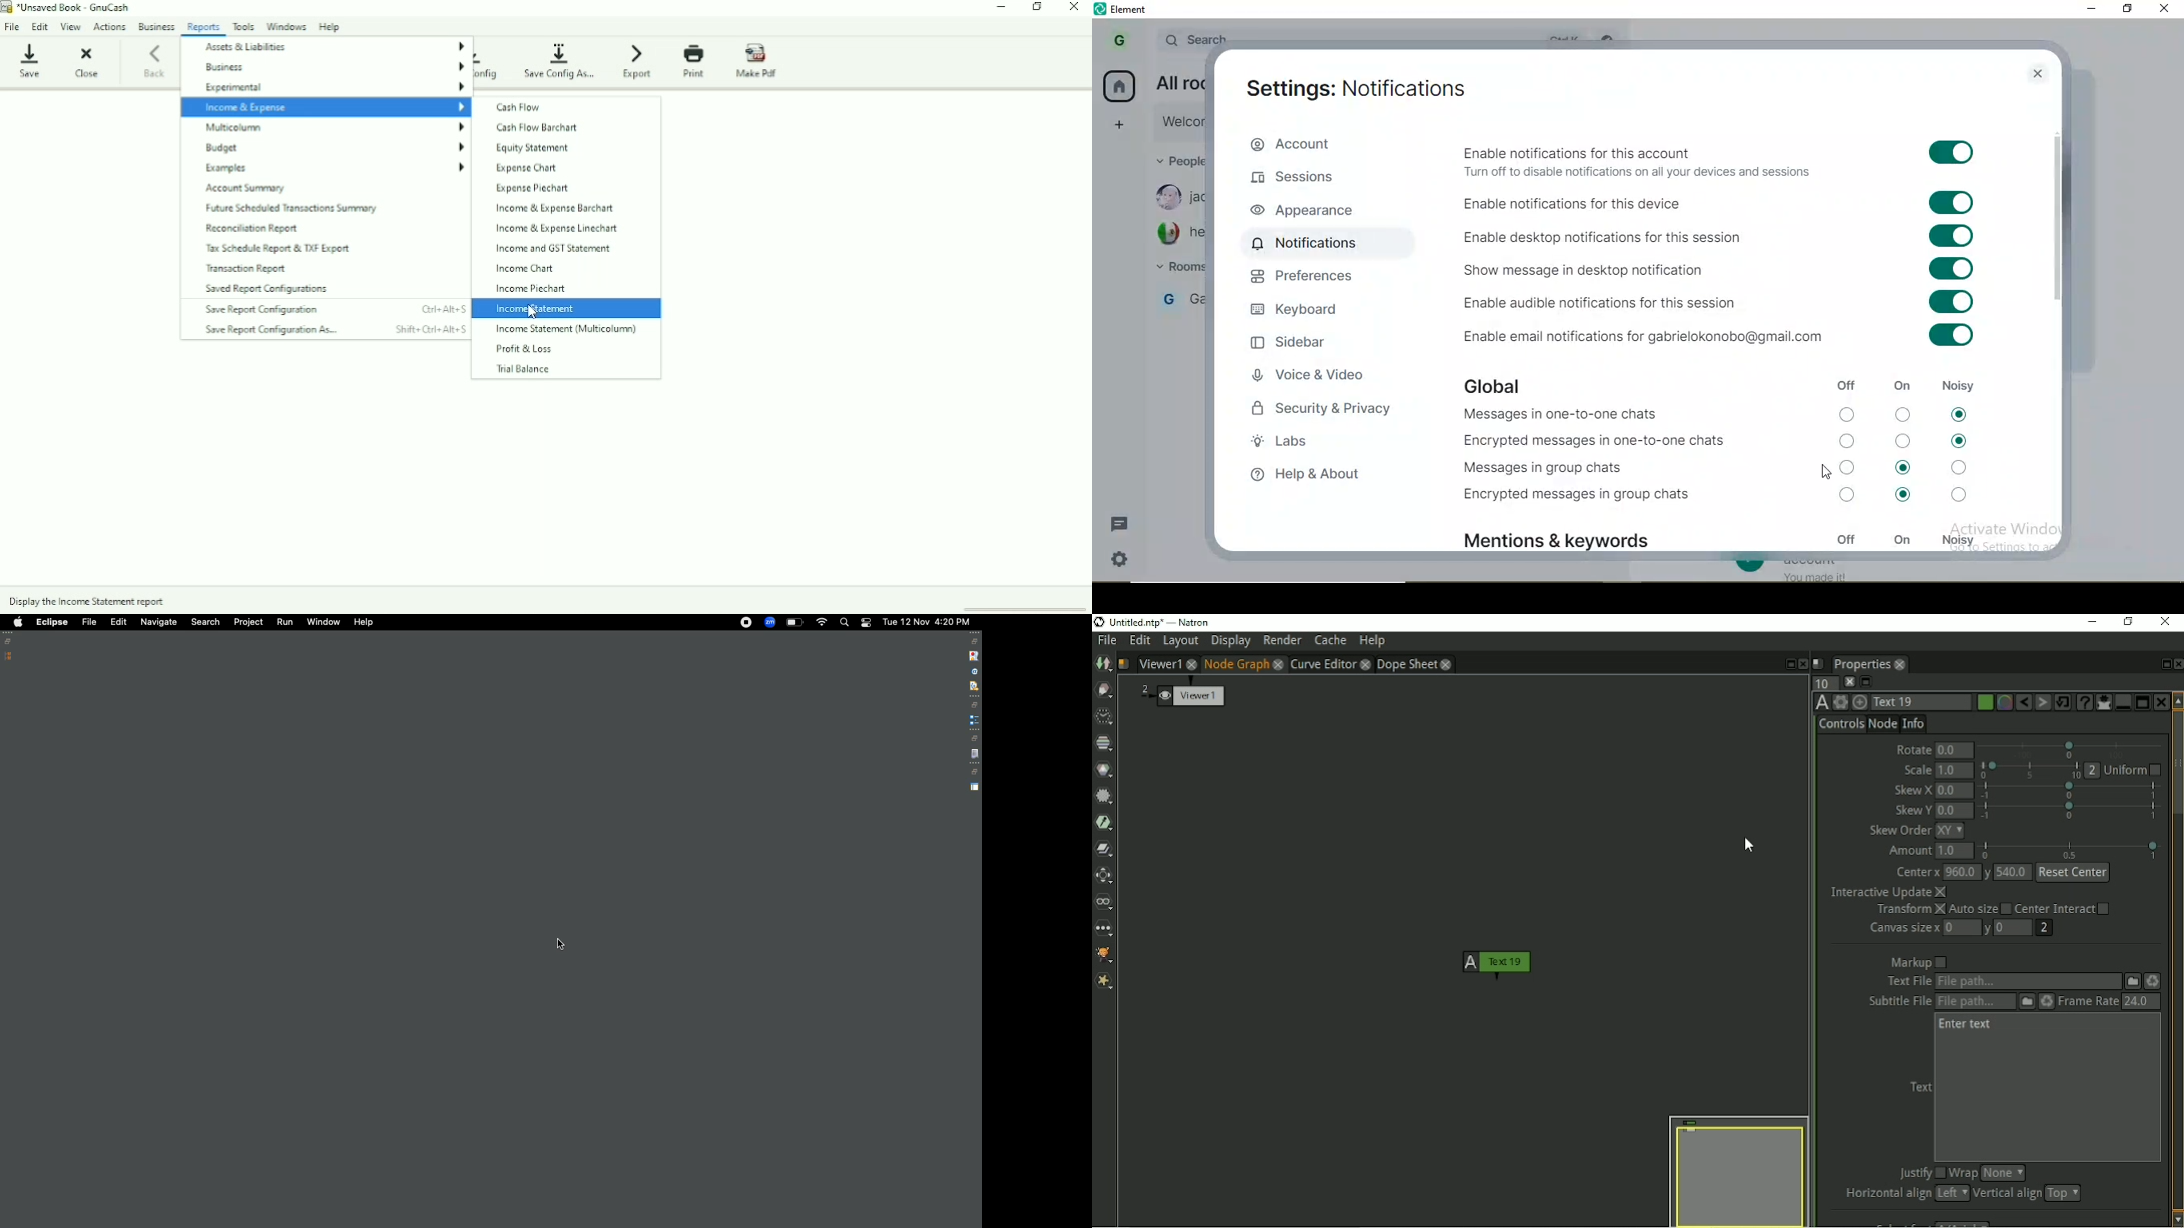 The width and height of the screenshot is (2184, 1232). Describe the element at coordinates (1004, 8) in the screenshot. I see `Minimize` at that location.